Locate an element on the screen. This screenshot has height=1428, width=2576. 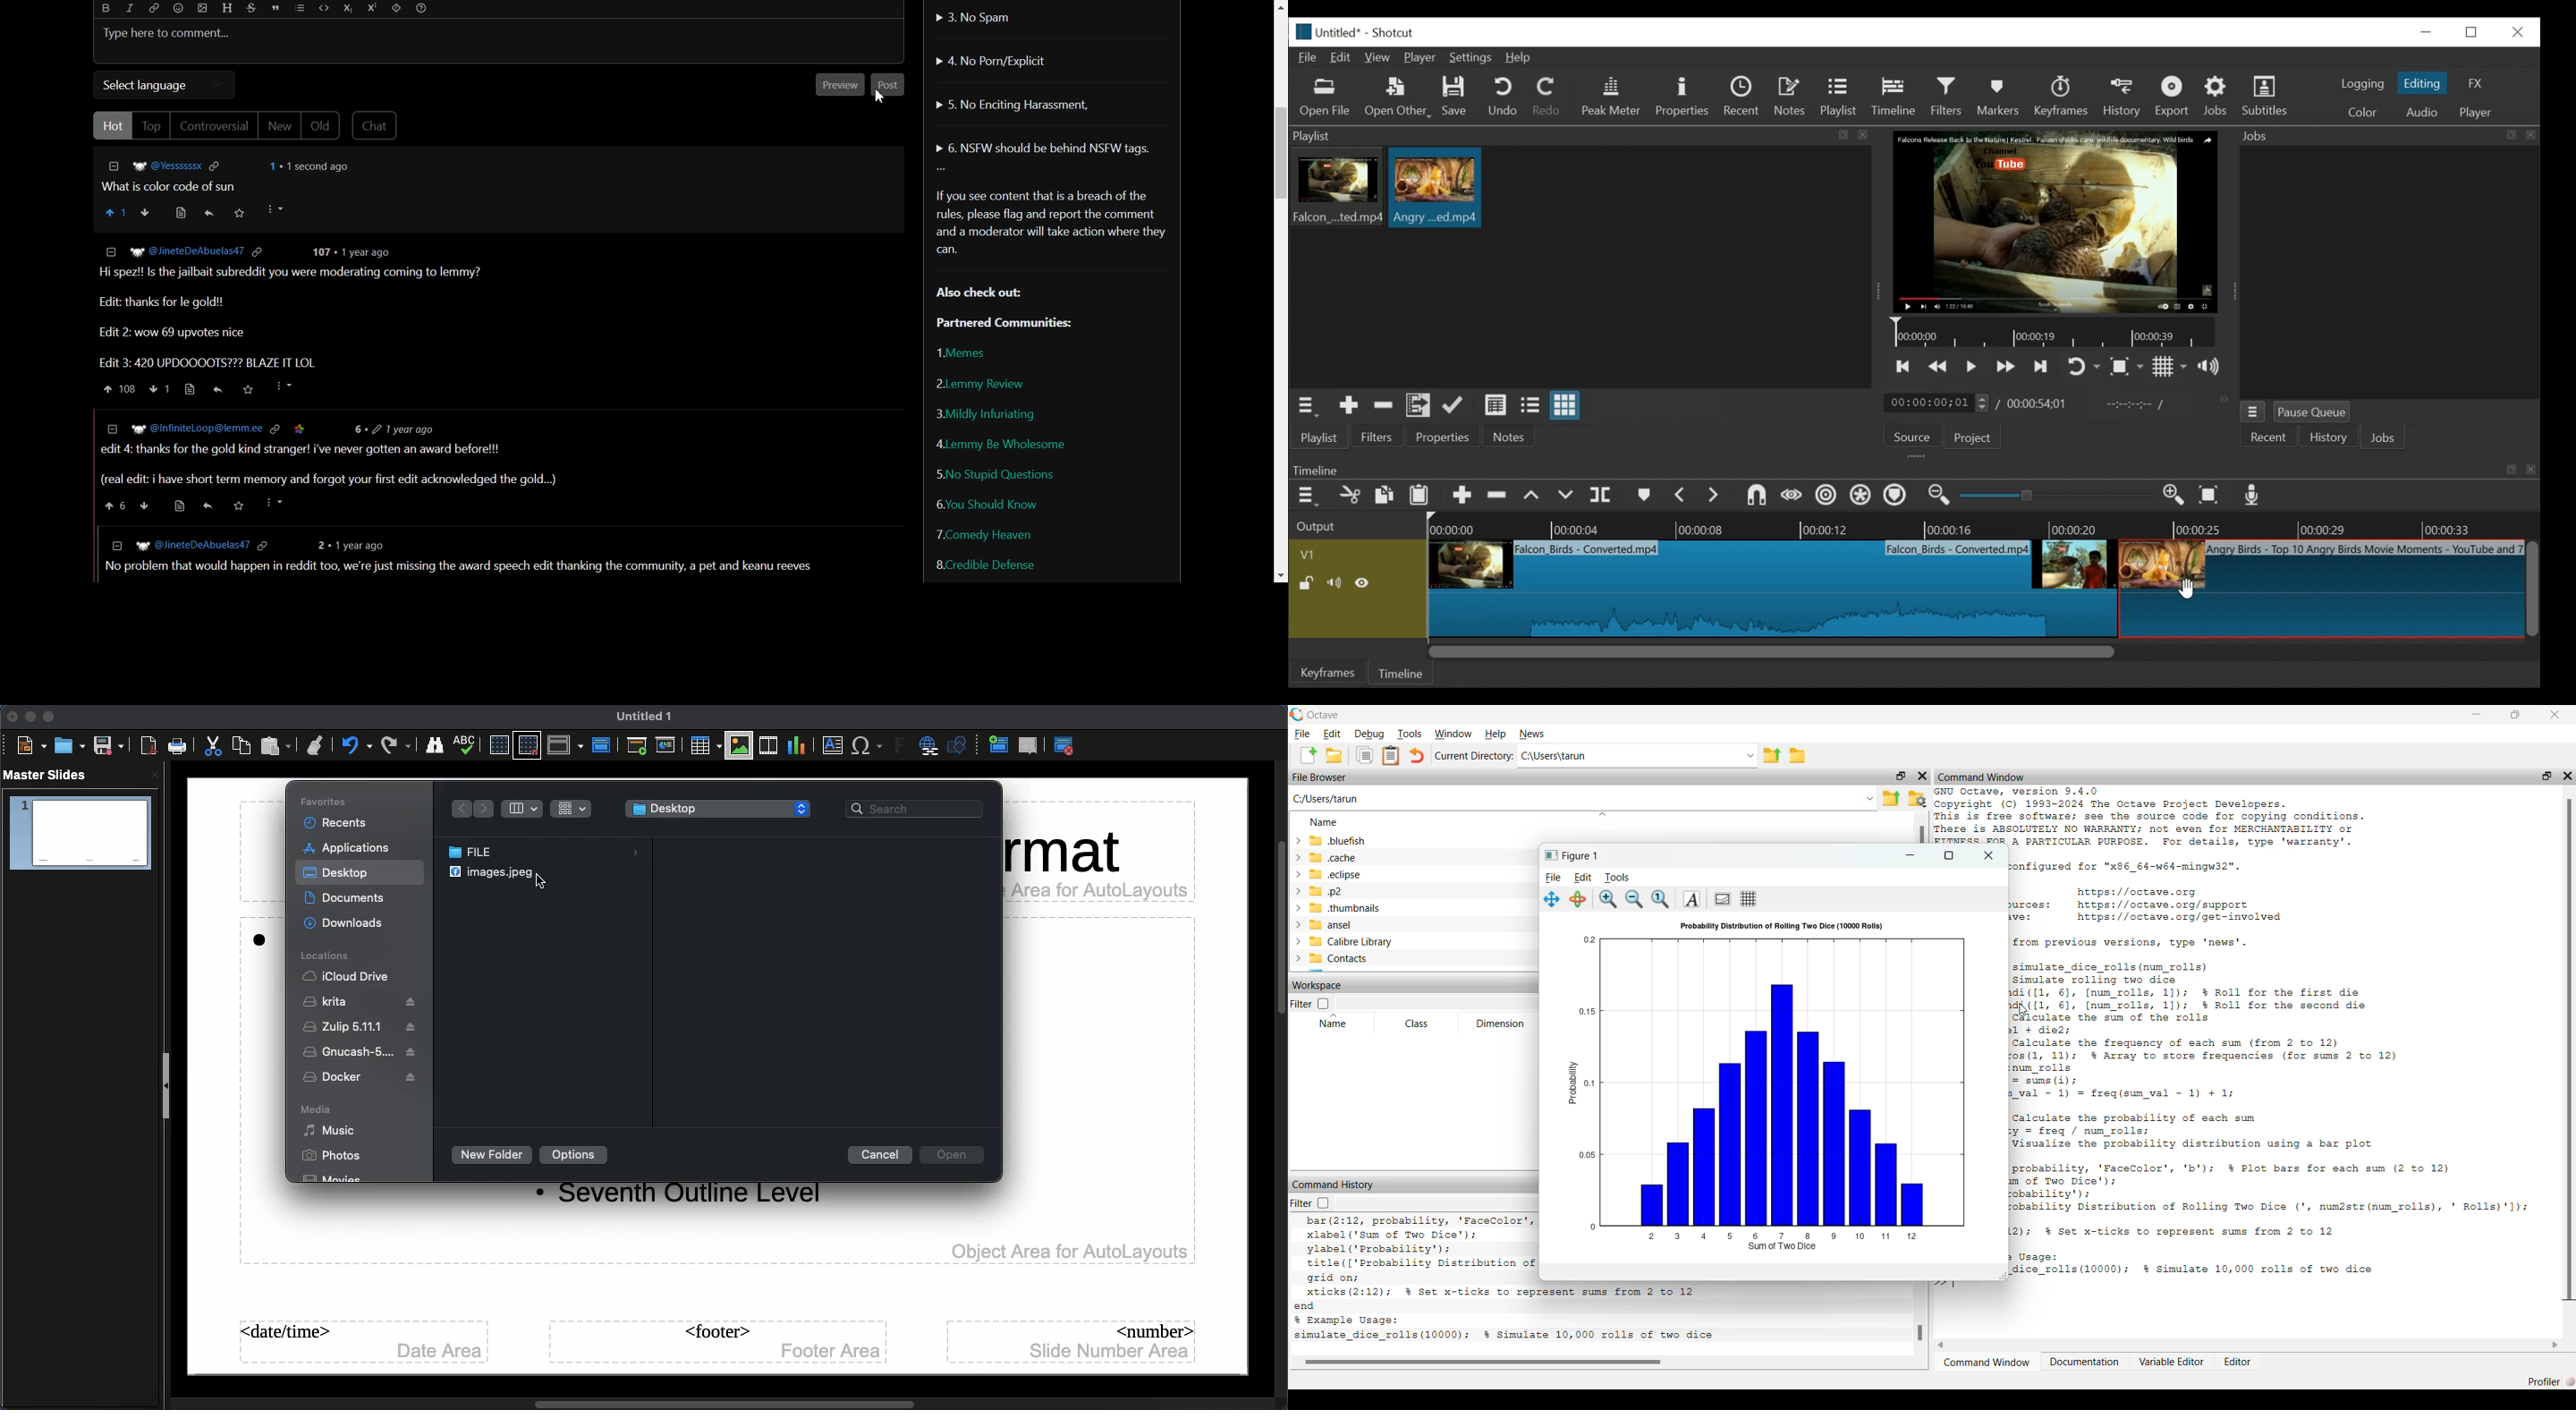
Audio is located at coordinates (2422, 112).